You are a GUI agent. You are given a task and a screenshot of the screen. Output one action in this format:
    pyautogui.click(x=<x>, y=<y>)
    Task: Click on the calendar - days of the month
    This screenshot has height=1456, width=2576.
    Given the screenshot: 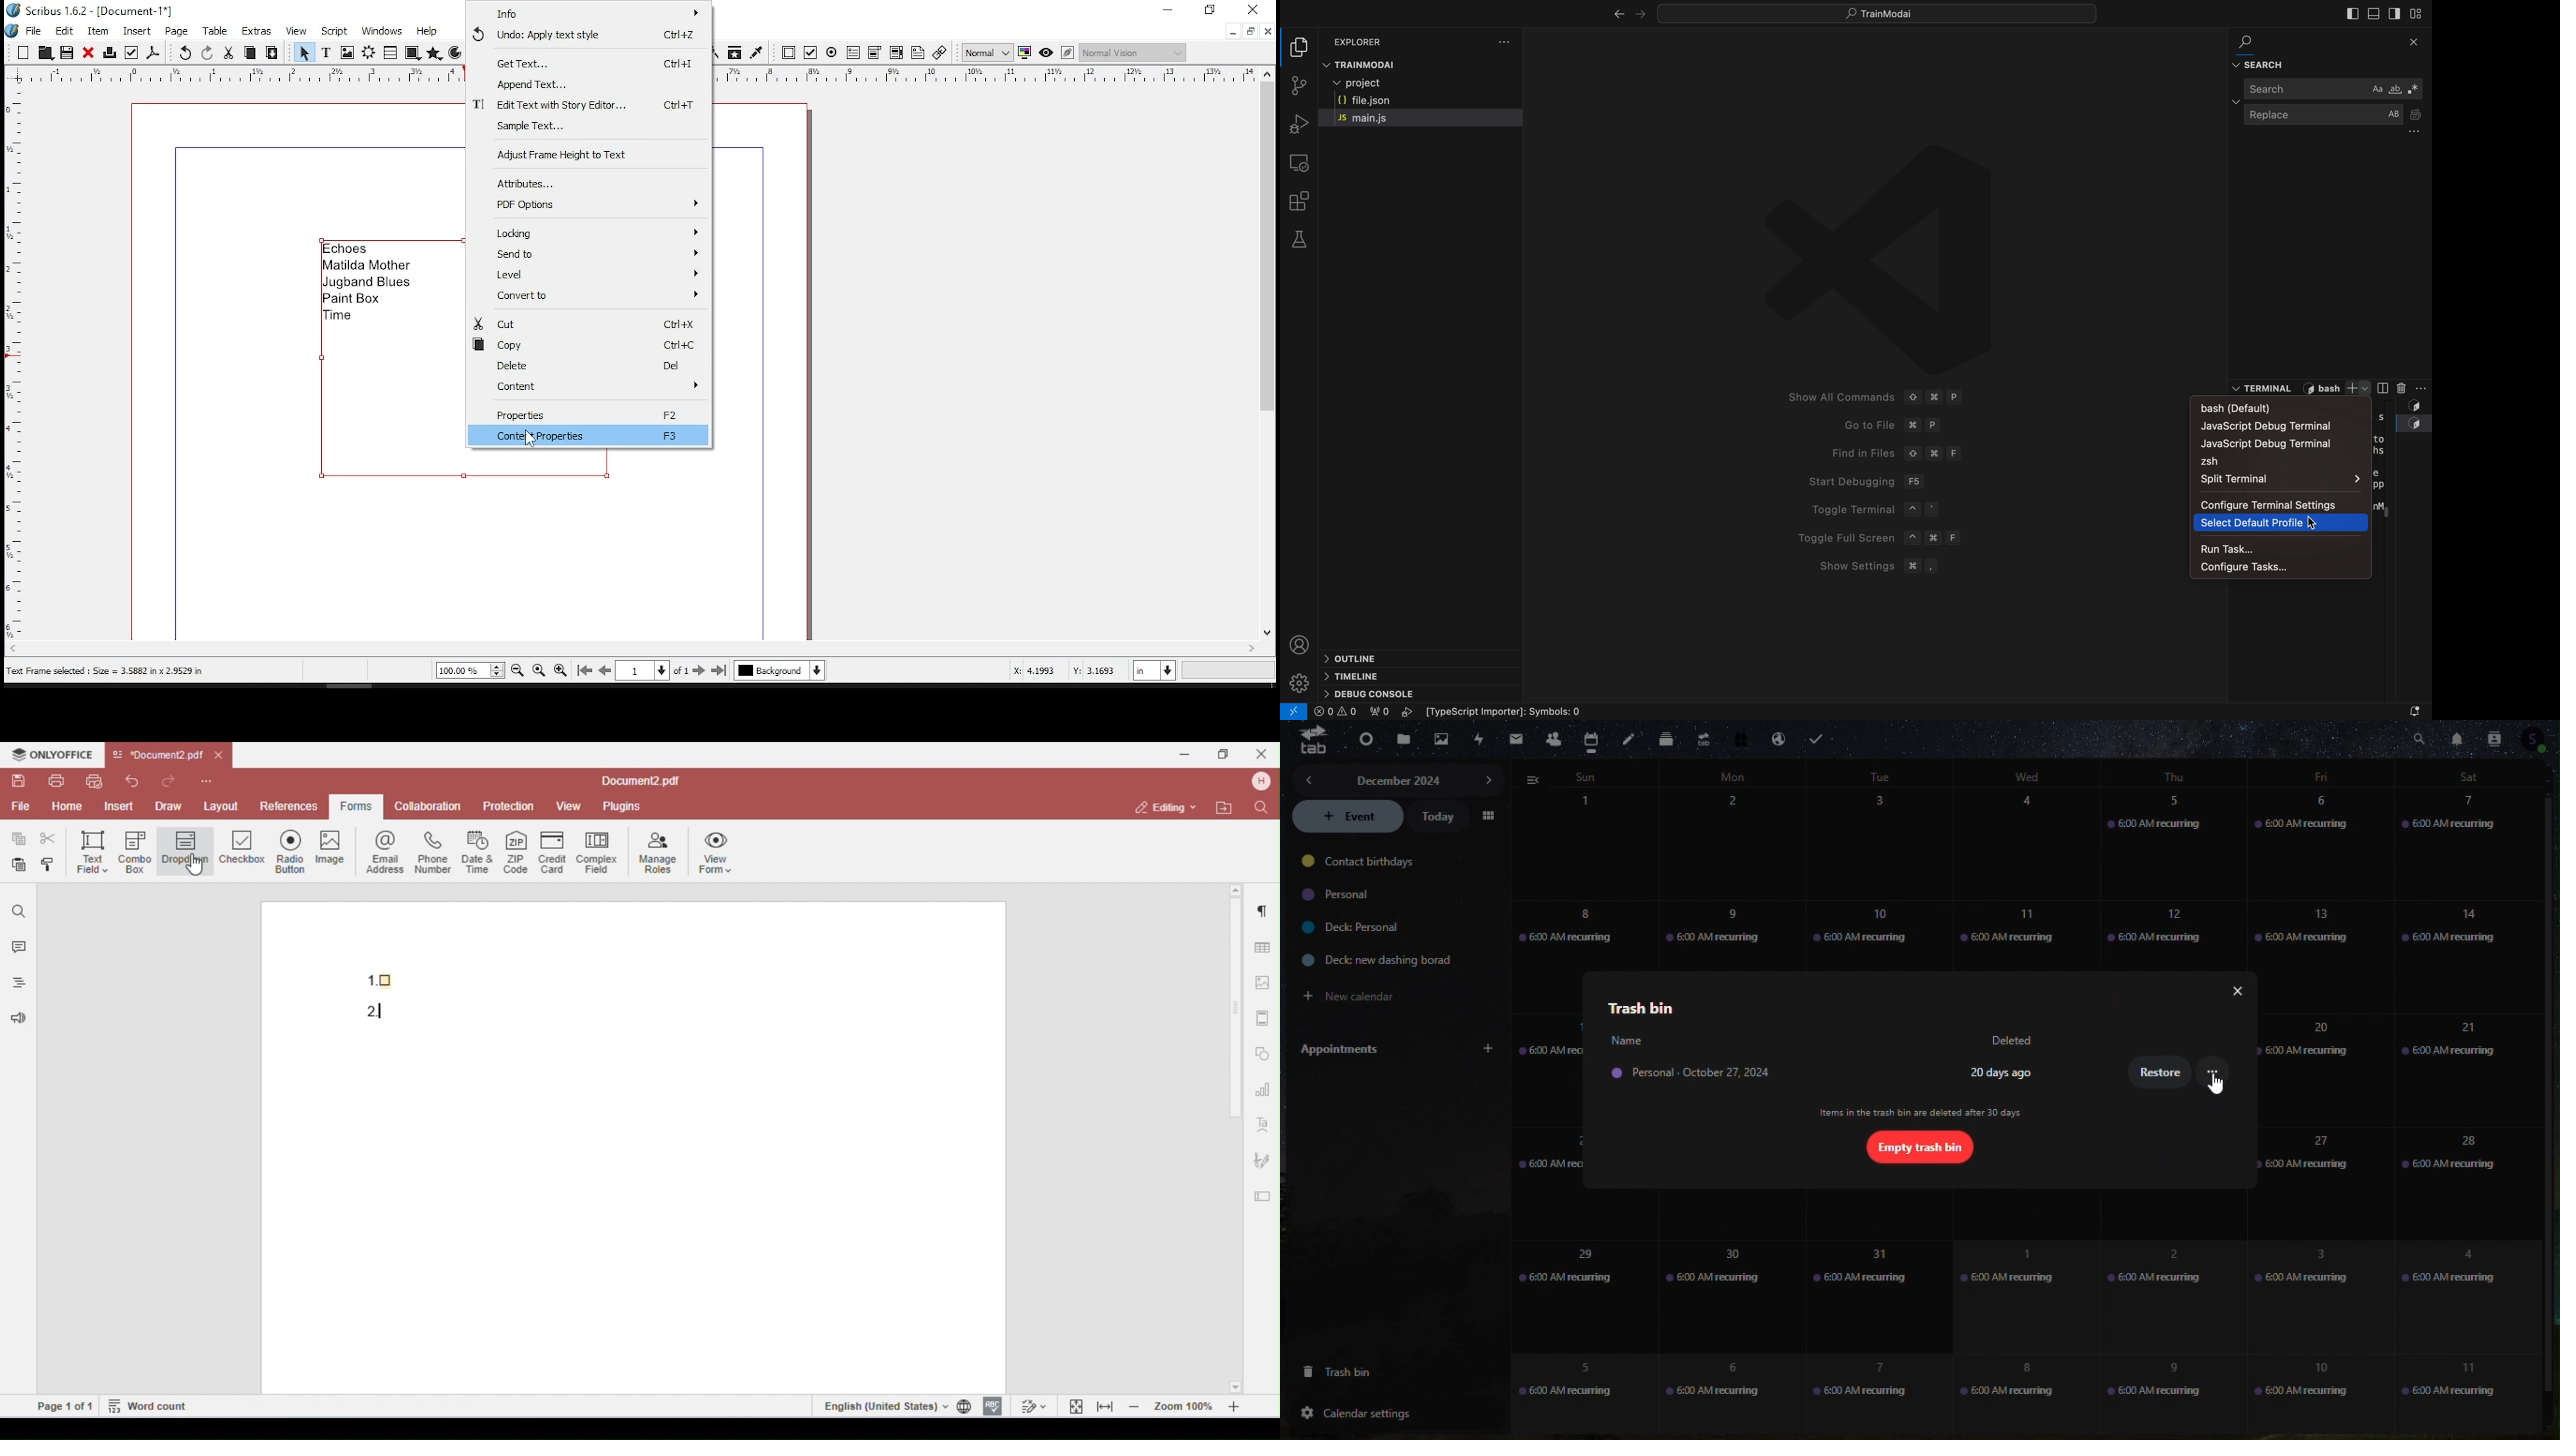 What is the action you would take?
    pyautogui.click(x=1582, y=840)
    